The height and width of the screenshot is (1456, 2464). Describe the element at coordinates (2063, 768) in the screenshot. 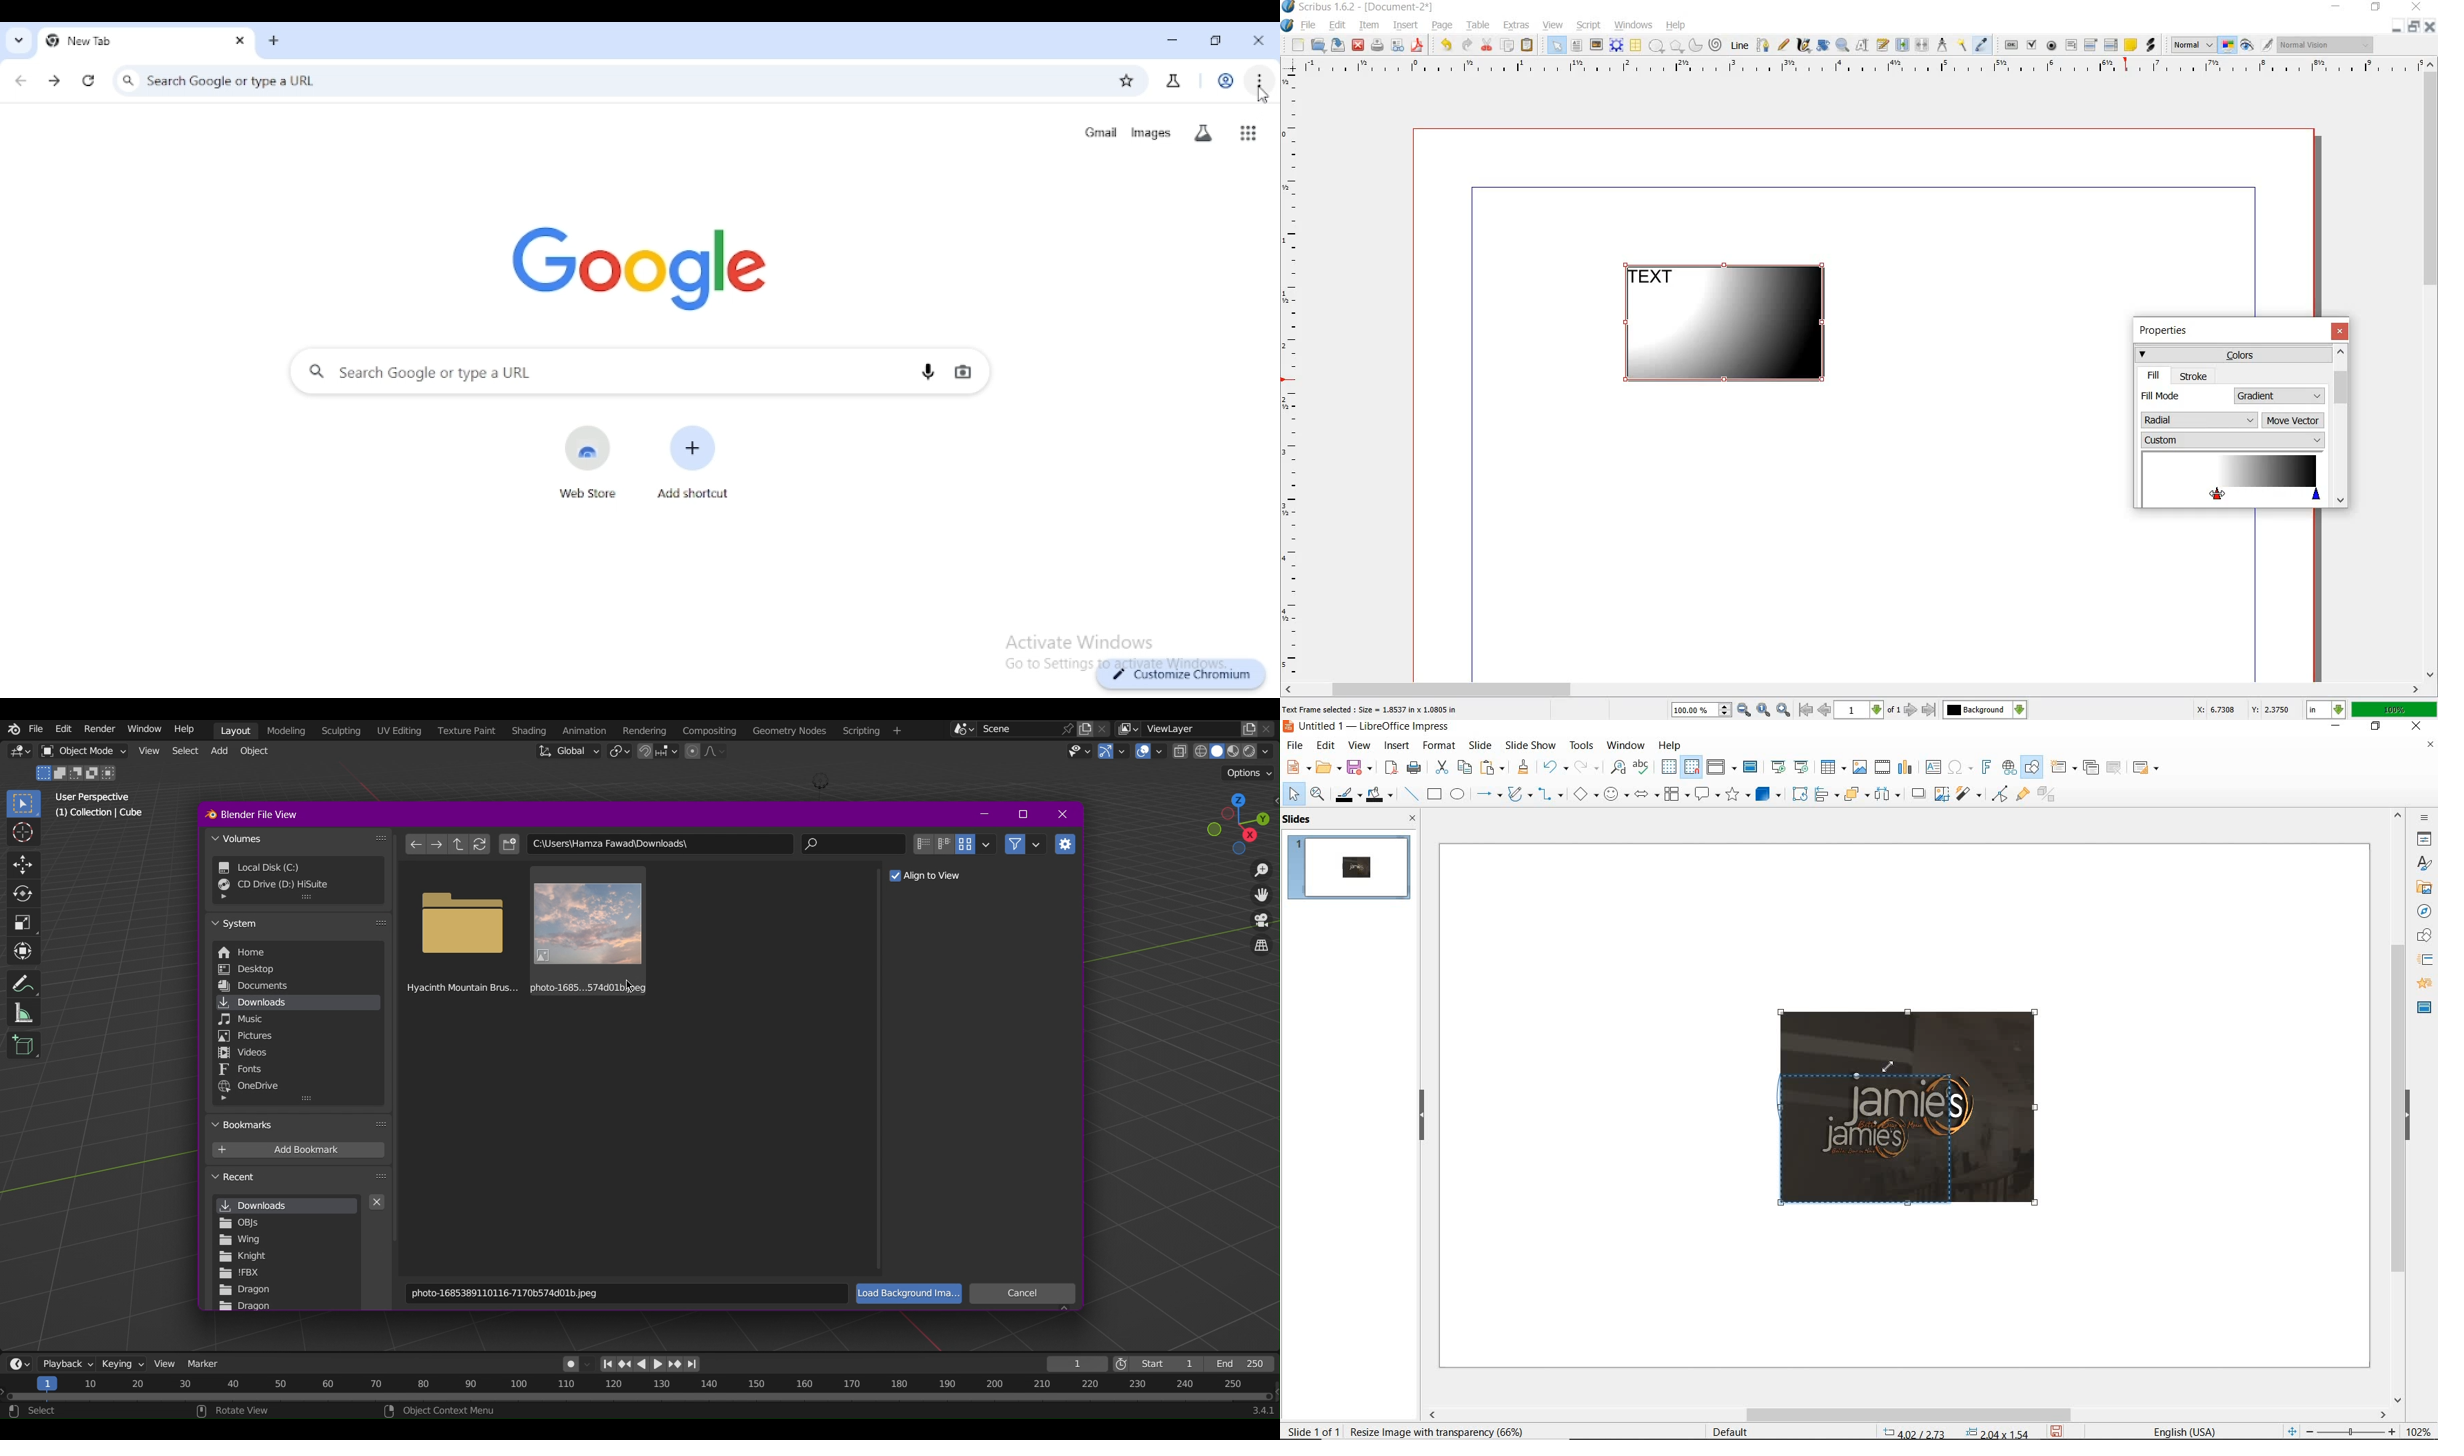

I see `new slide` at that location.